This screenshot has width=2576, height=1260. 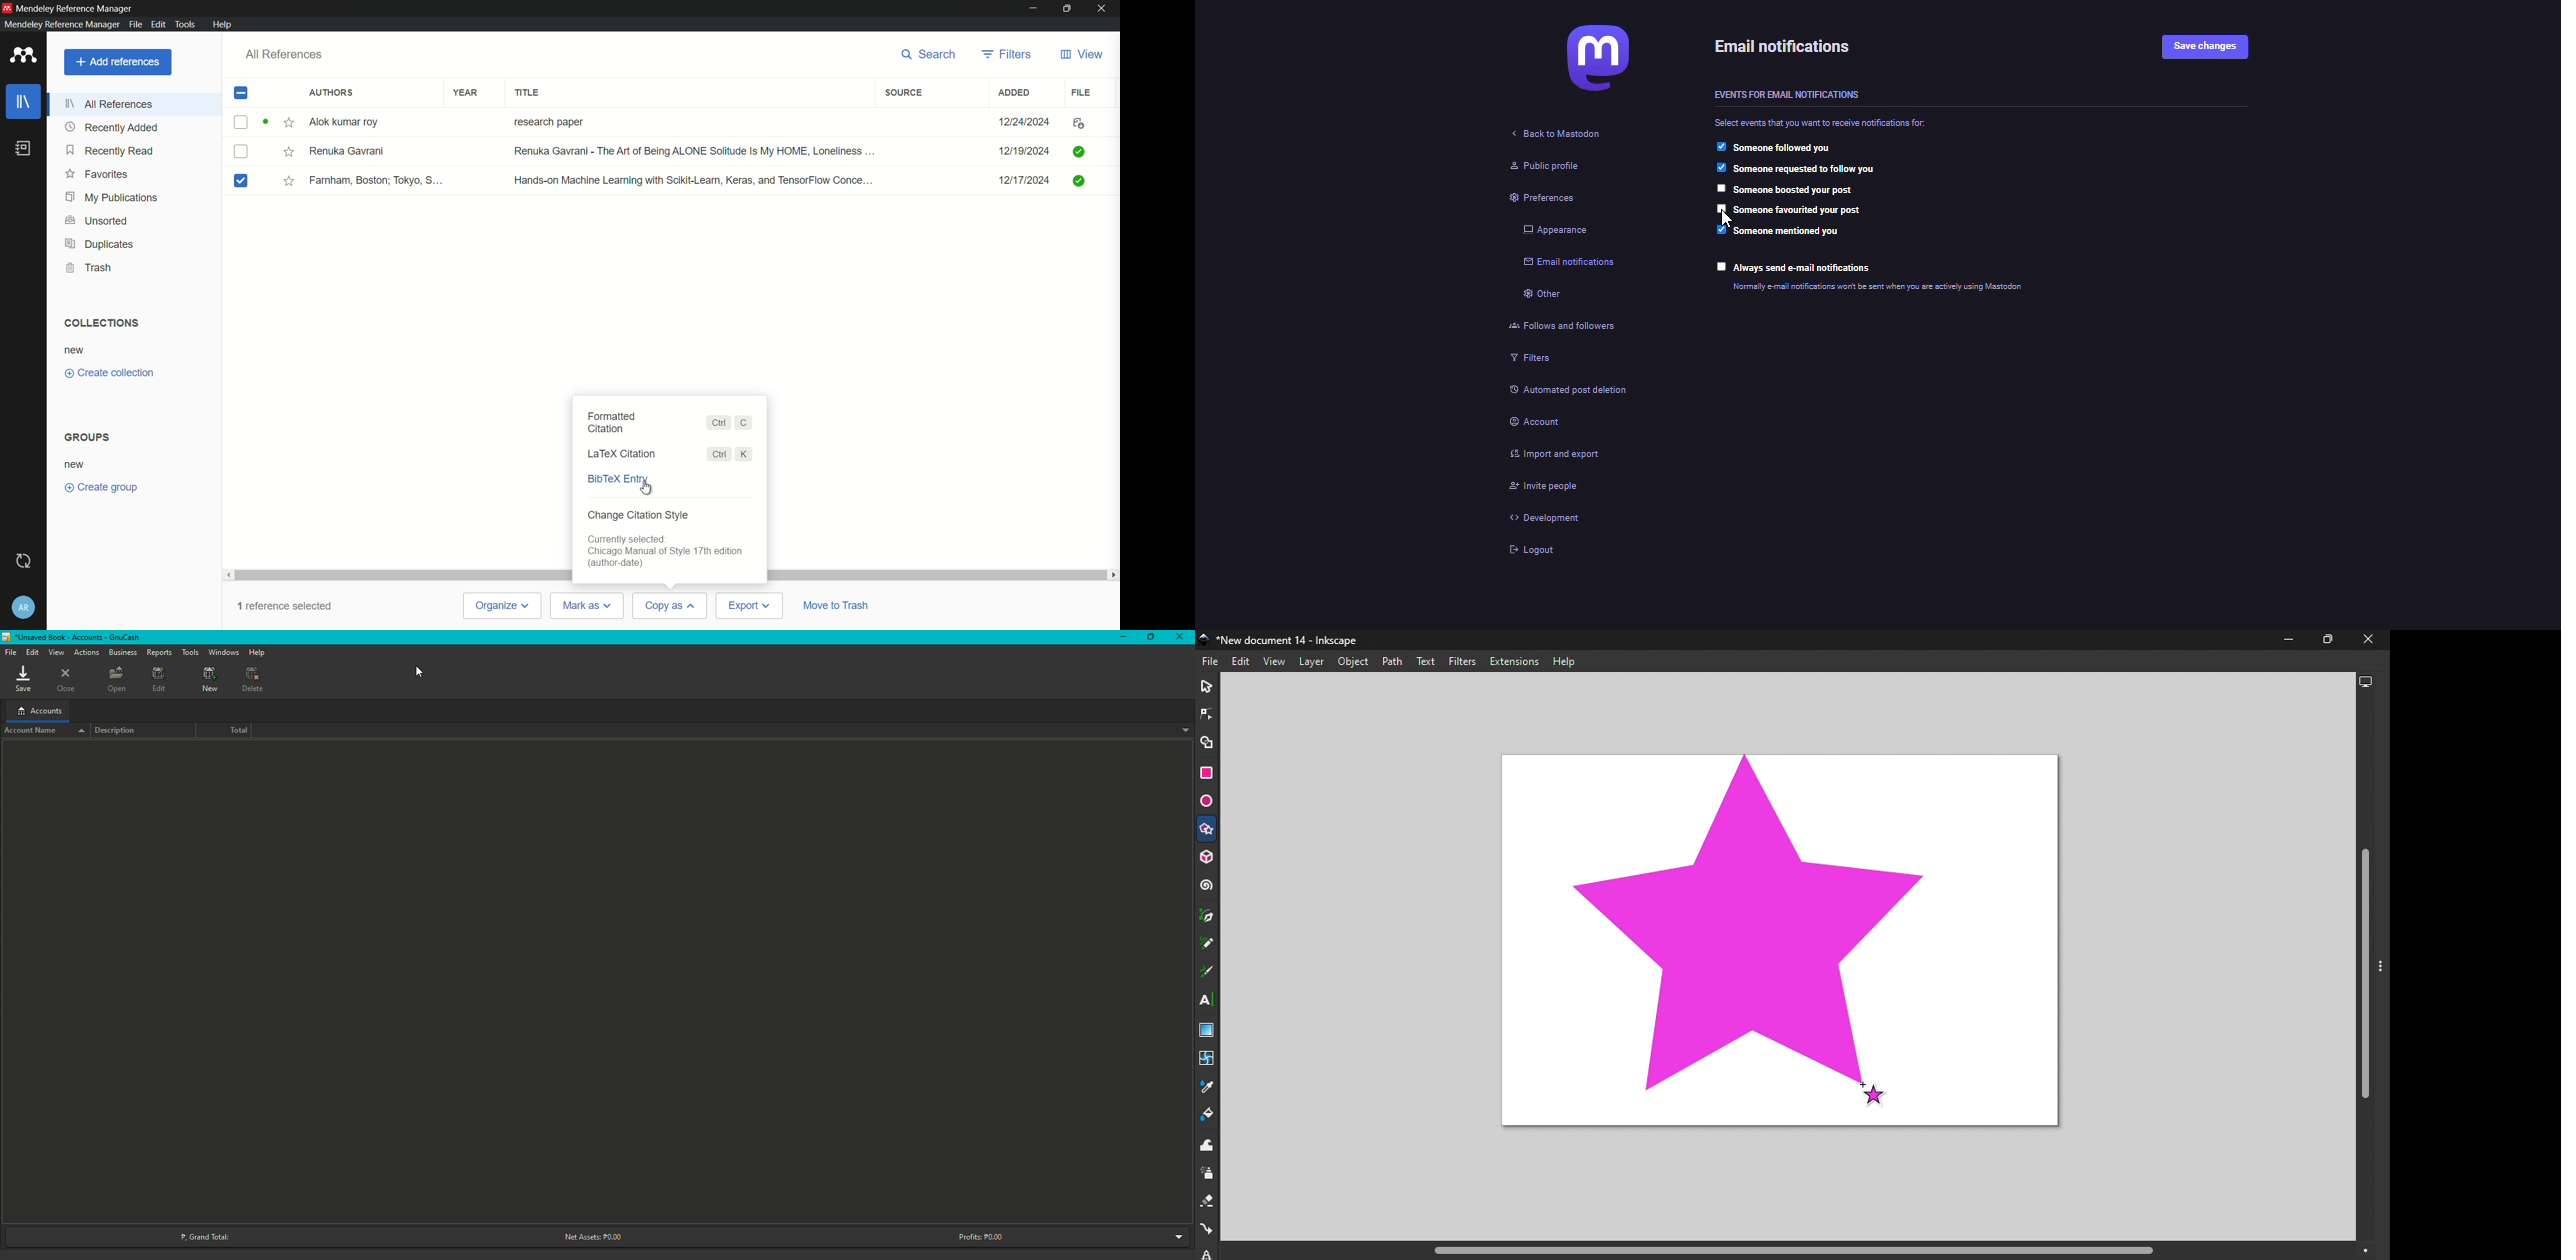 What do you see at coordinates (977, 1234) in the screenshot?
I see `Profits` at bounding box center [977, 1234].